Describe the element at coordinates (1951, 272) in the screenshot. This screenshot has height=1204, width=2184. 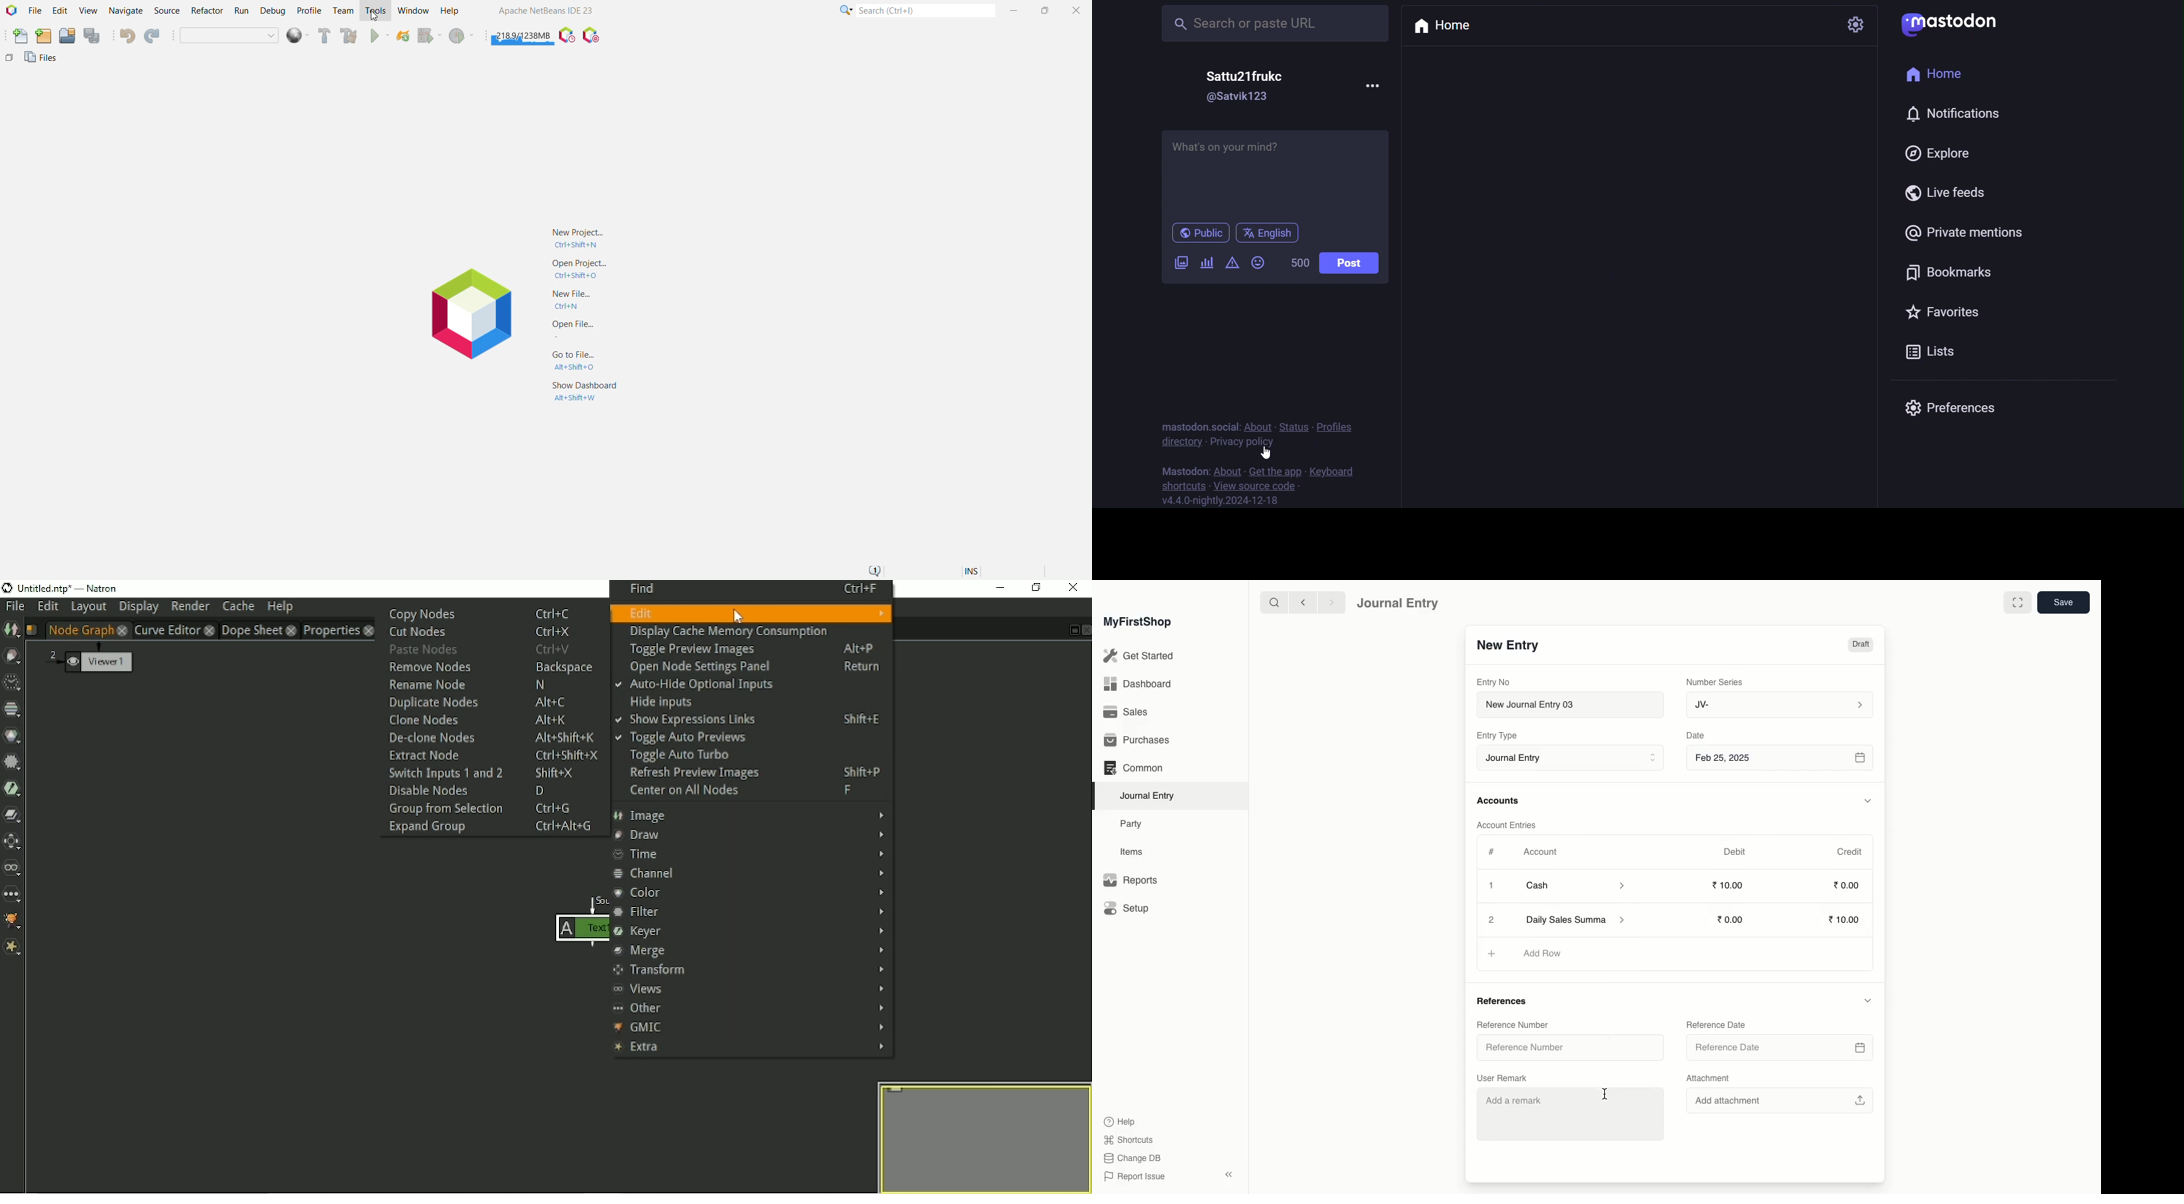
I see `bookmark` at that location.